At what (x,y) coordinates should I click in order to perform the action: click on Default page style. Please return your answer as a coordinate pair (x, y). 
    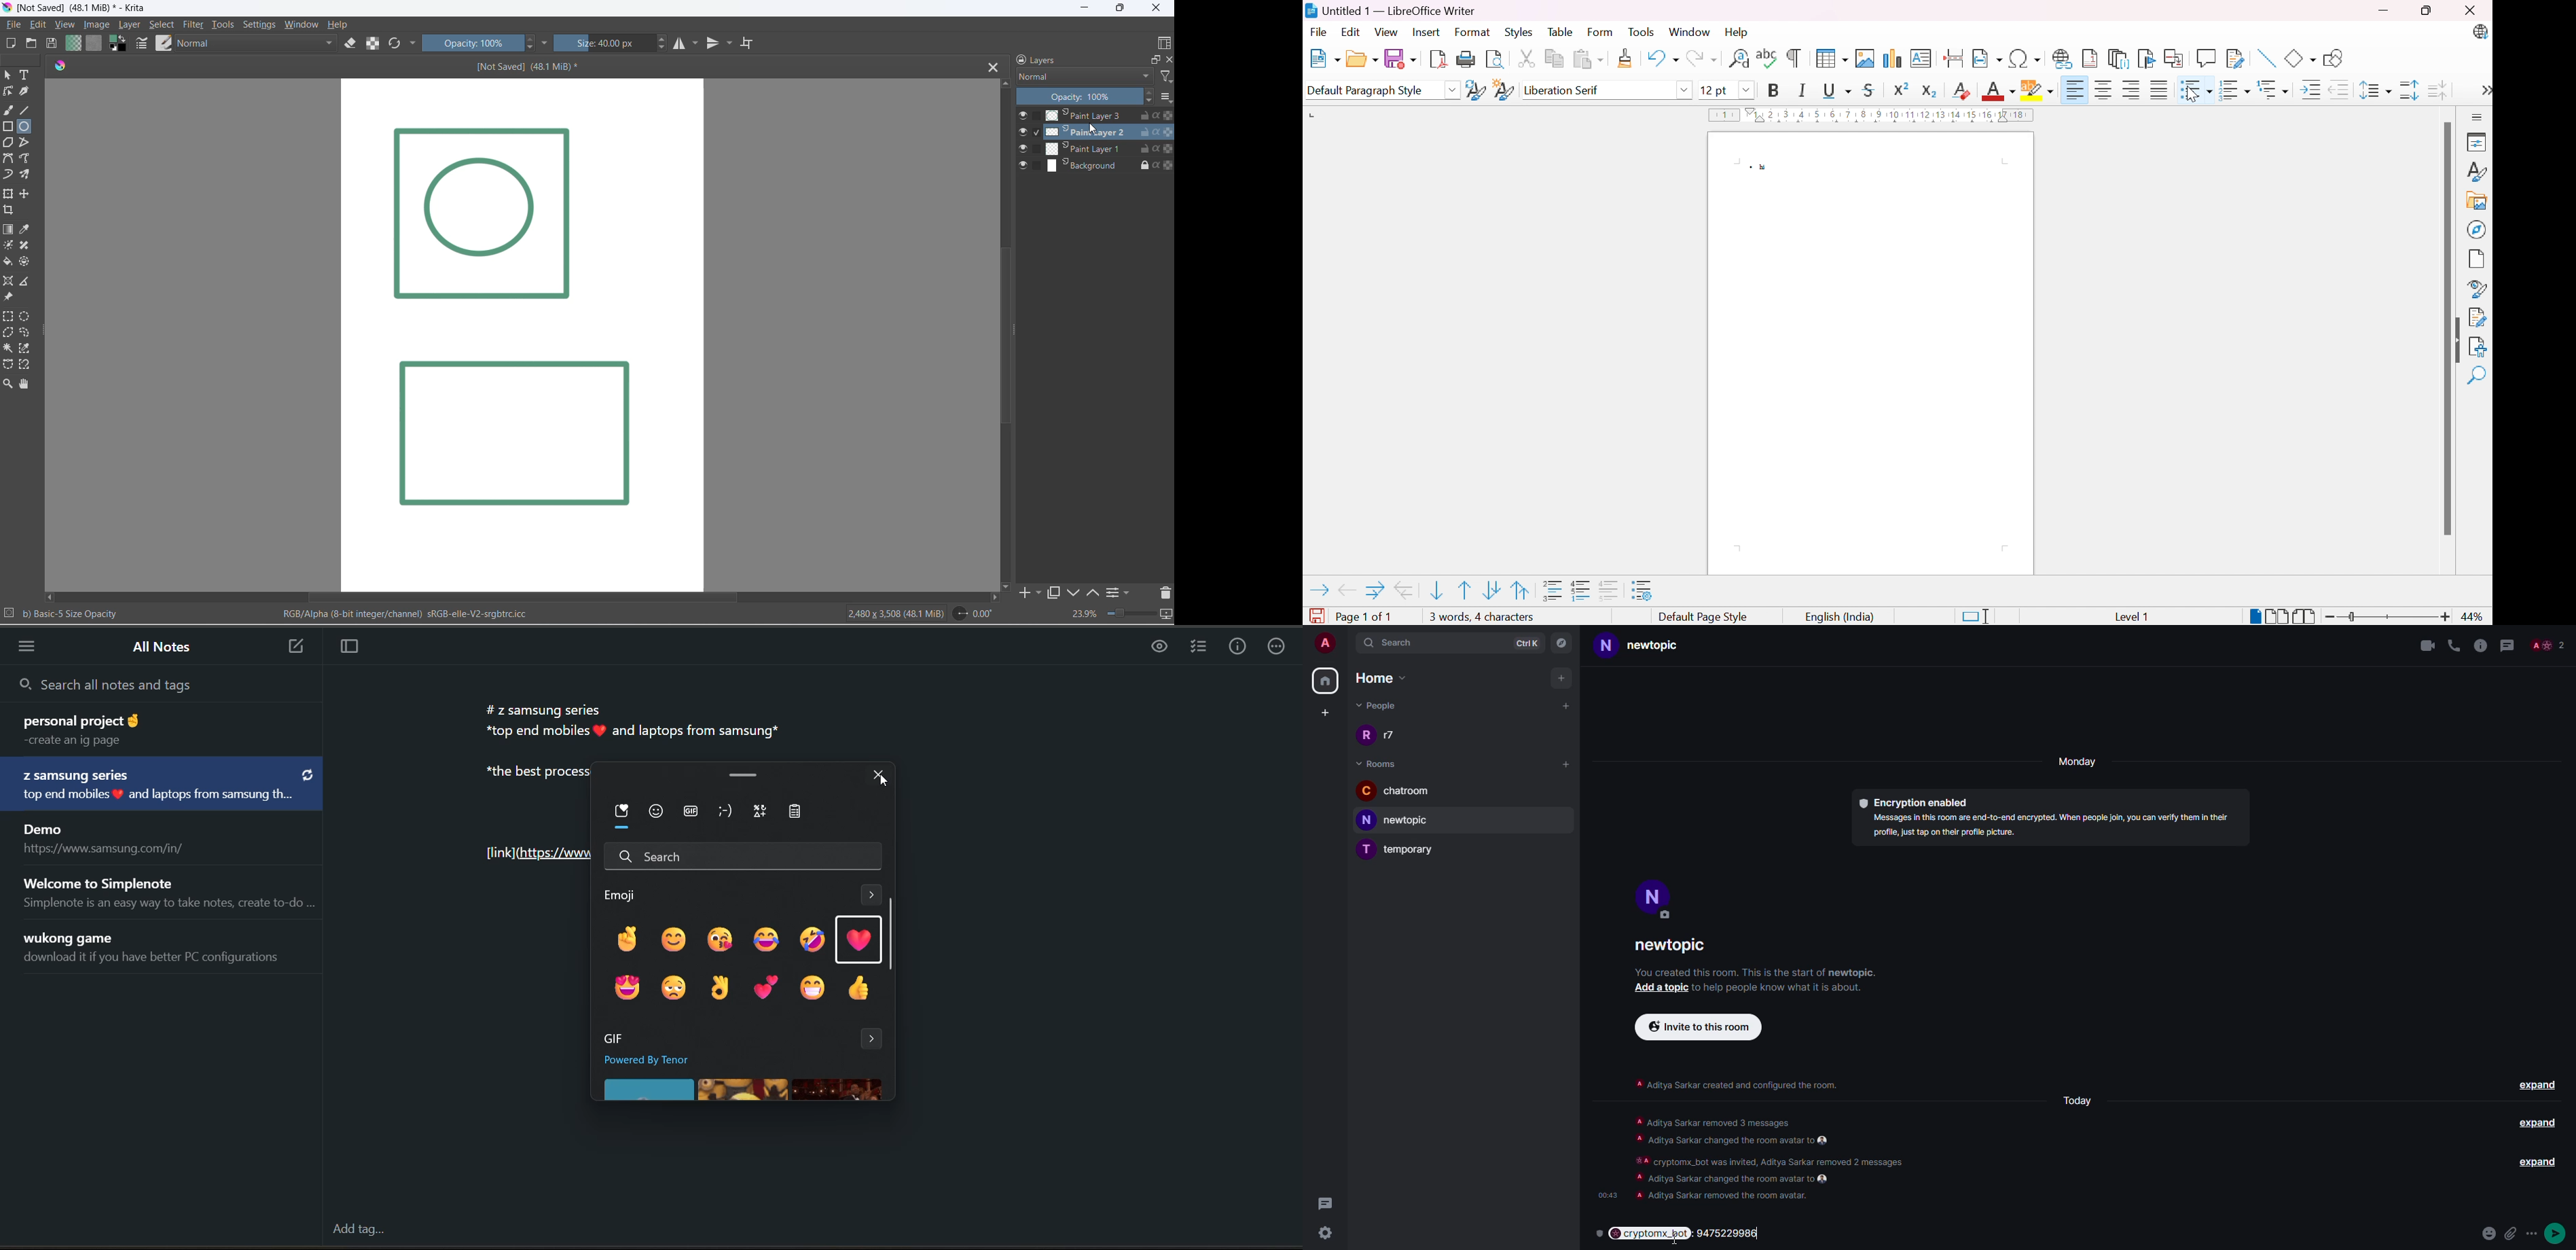
    Looking at the image, I should click on (1705, 616).